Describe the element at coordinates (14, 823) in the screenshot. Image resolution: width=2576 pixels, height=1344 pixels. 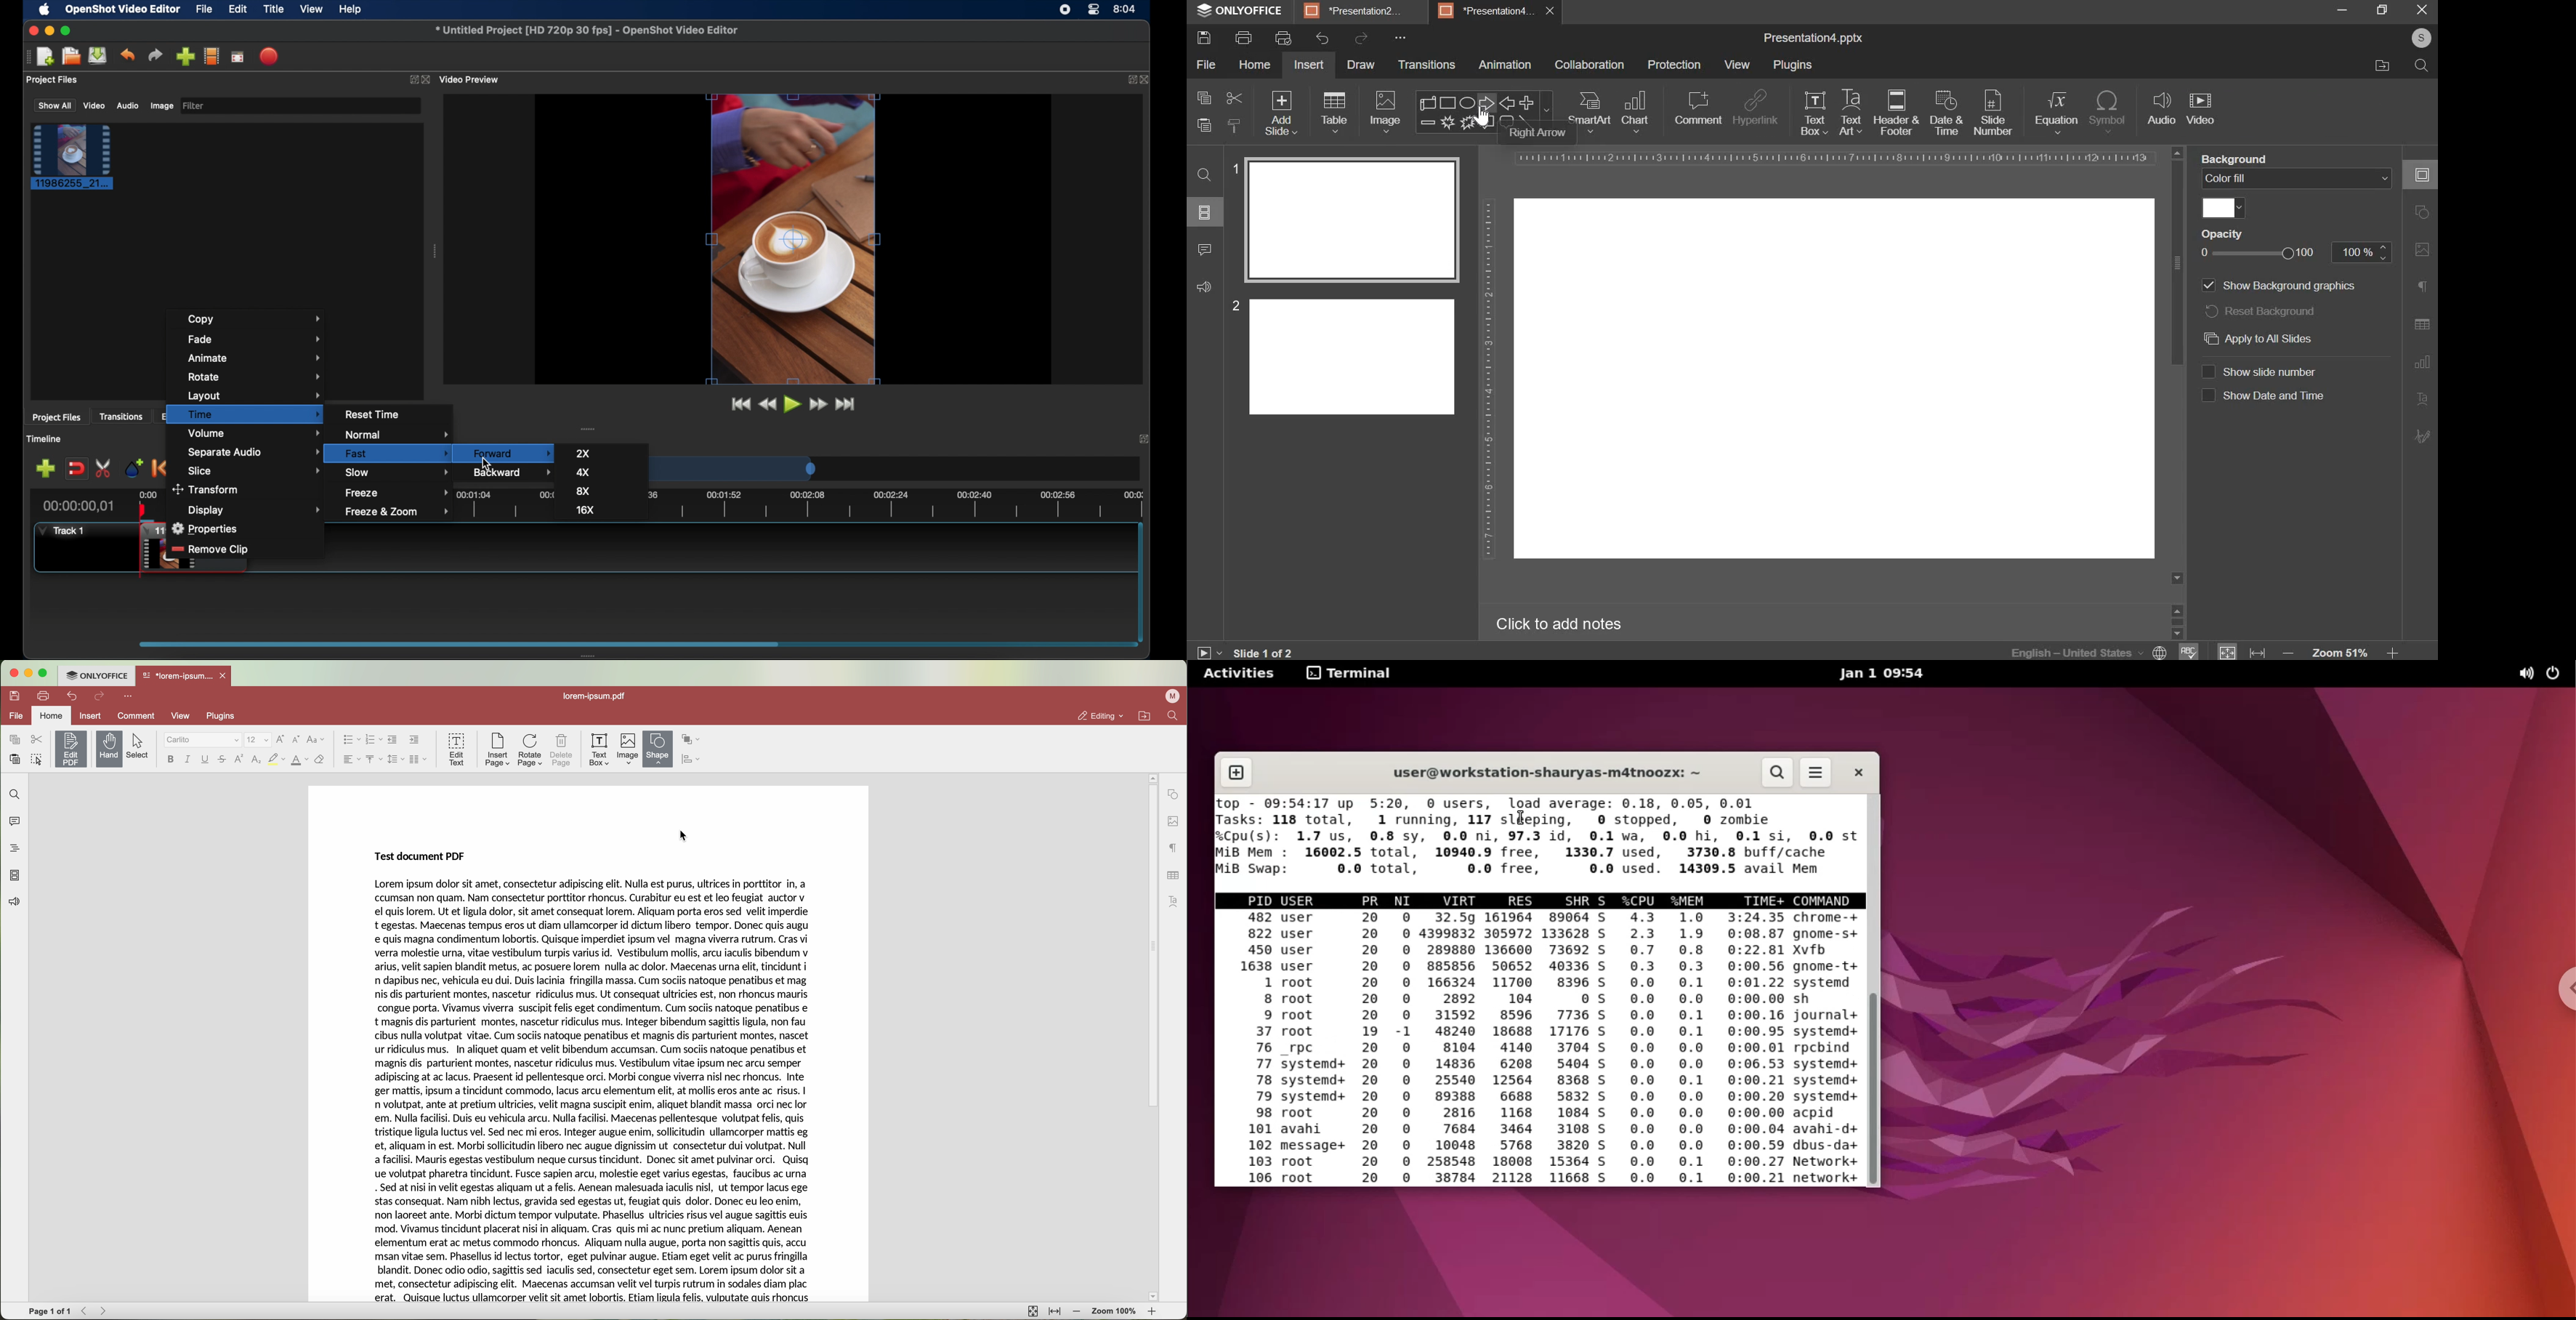
I see `comments` at that location.